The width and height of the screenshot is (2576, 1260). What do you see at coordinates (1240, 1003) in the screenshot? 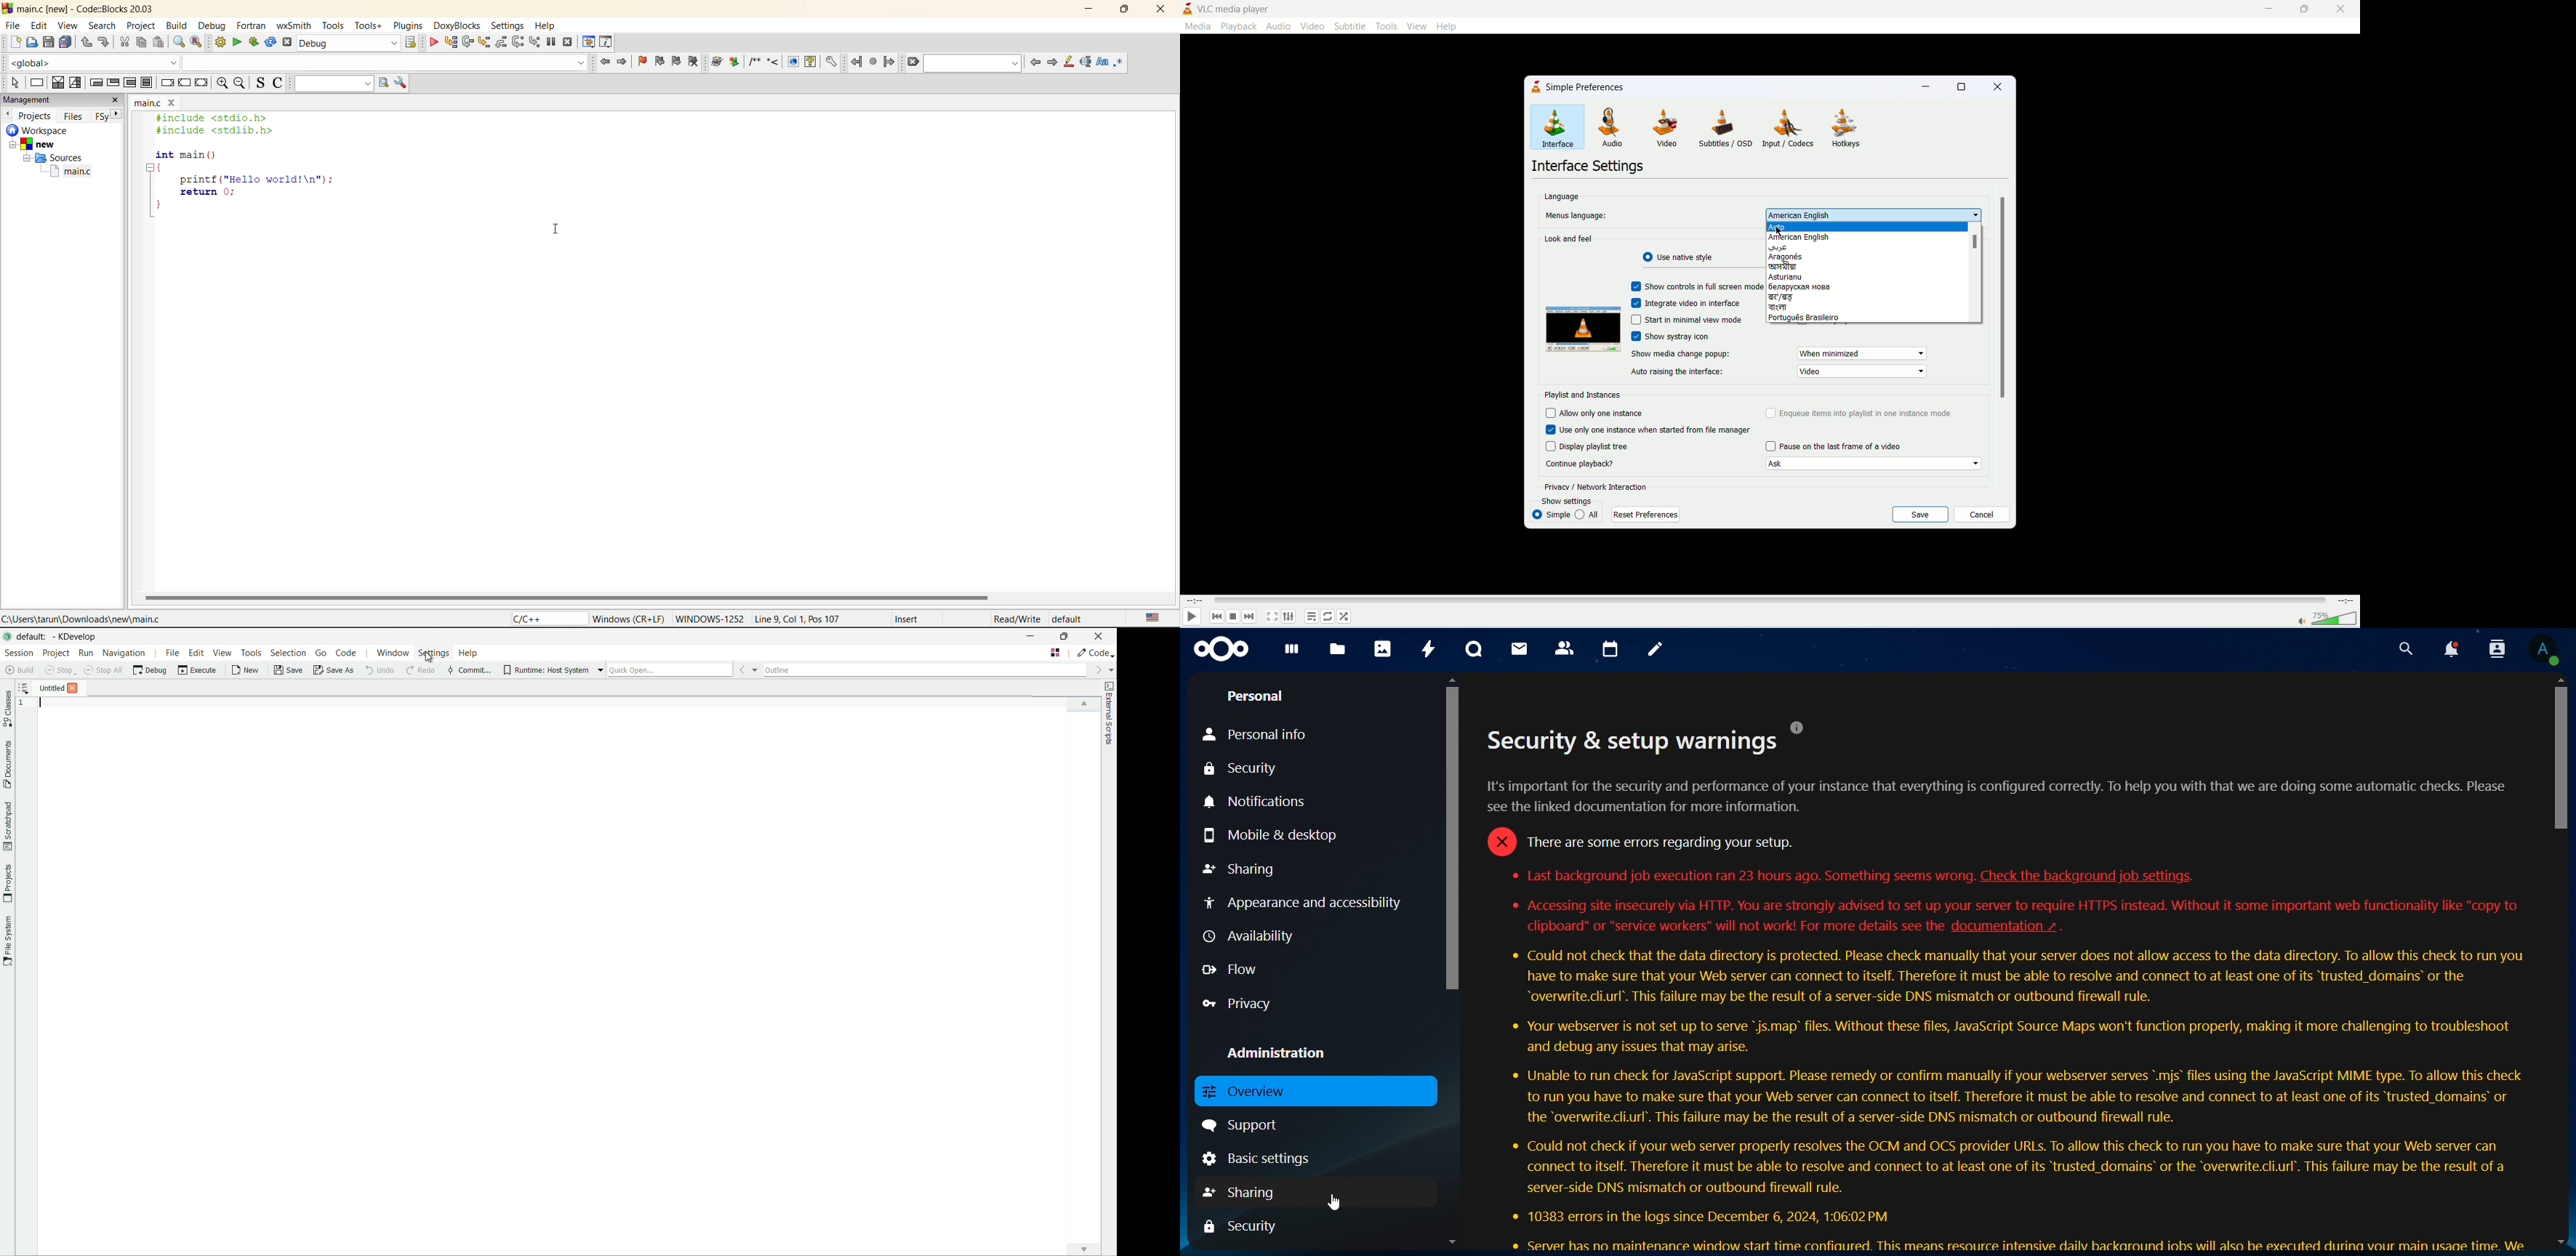
I see `privacy` at bounding box center [1240, 1003].